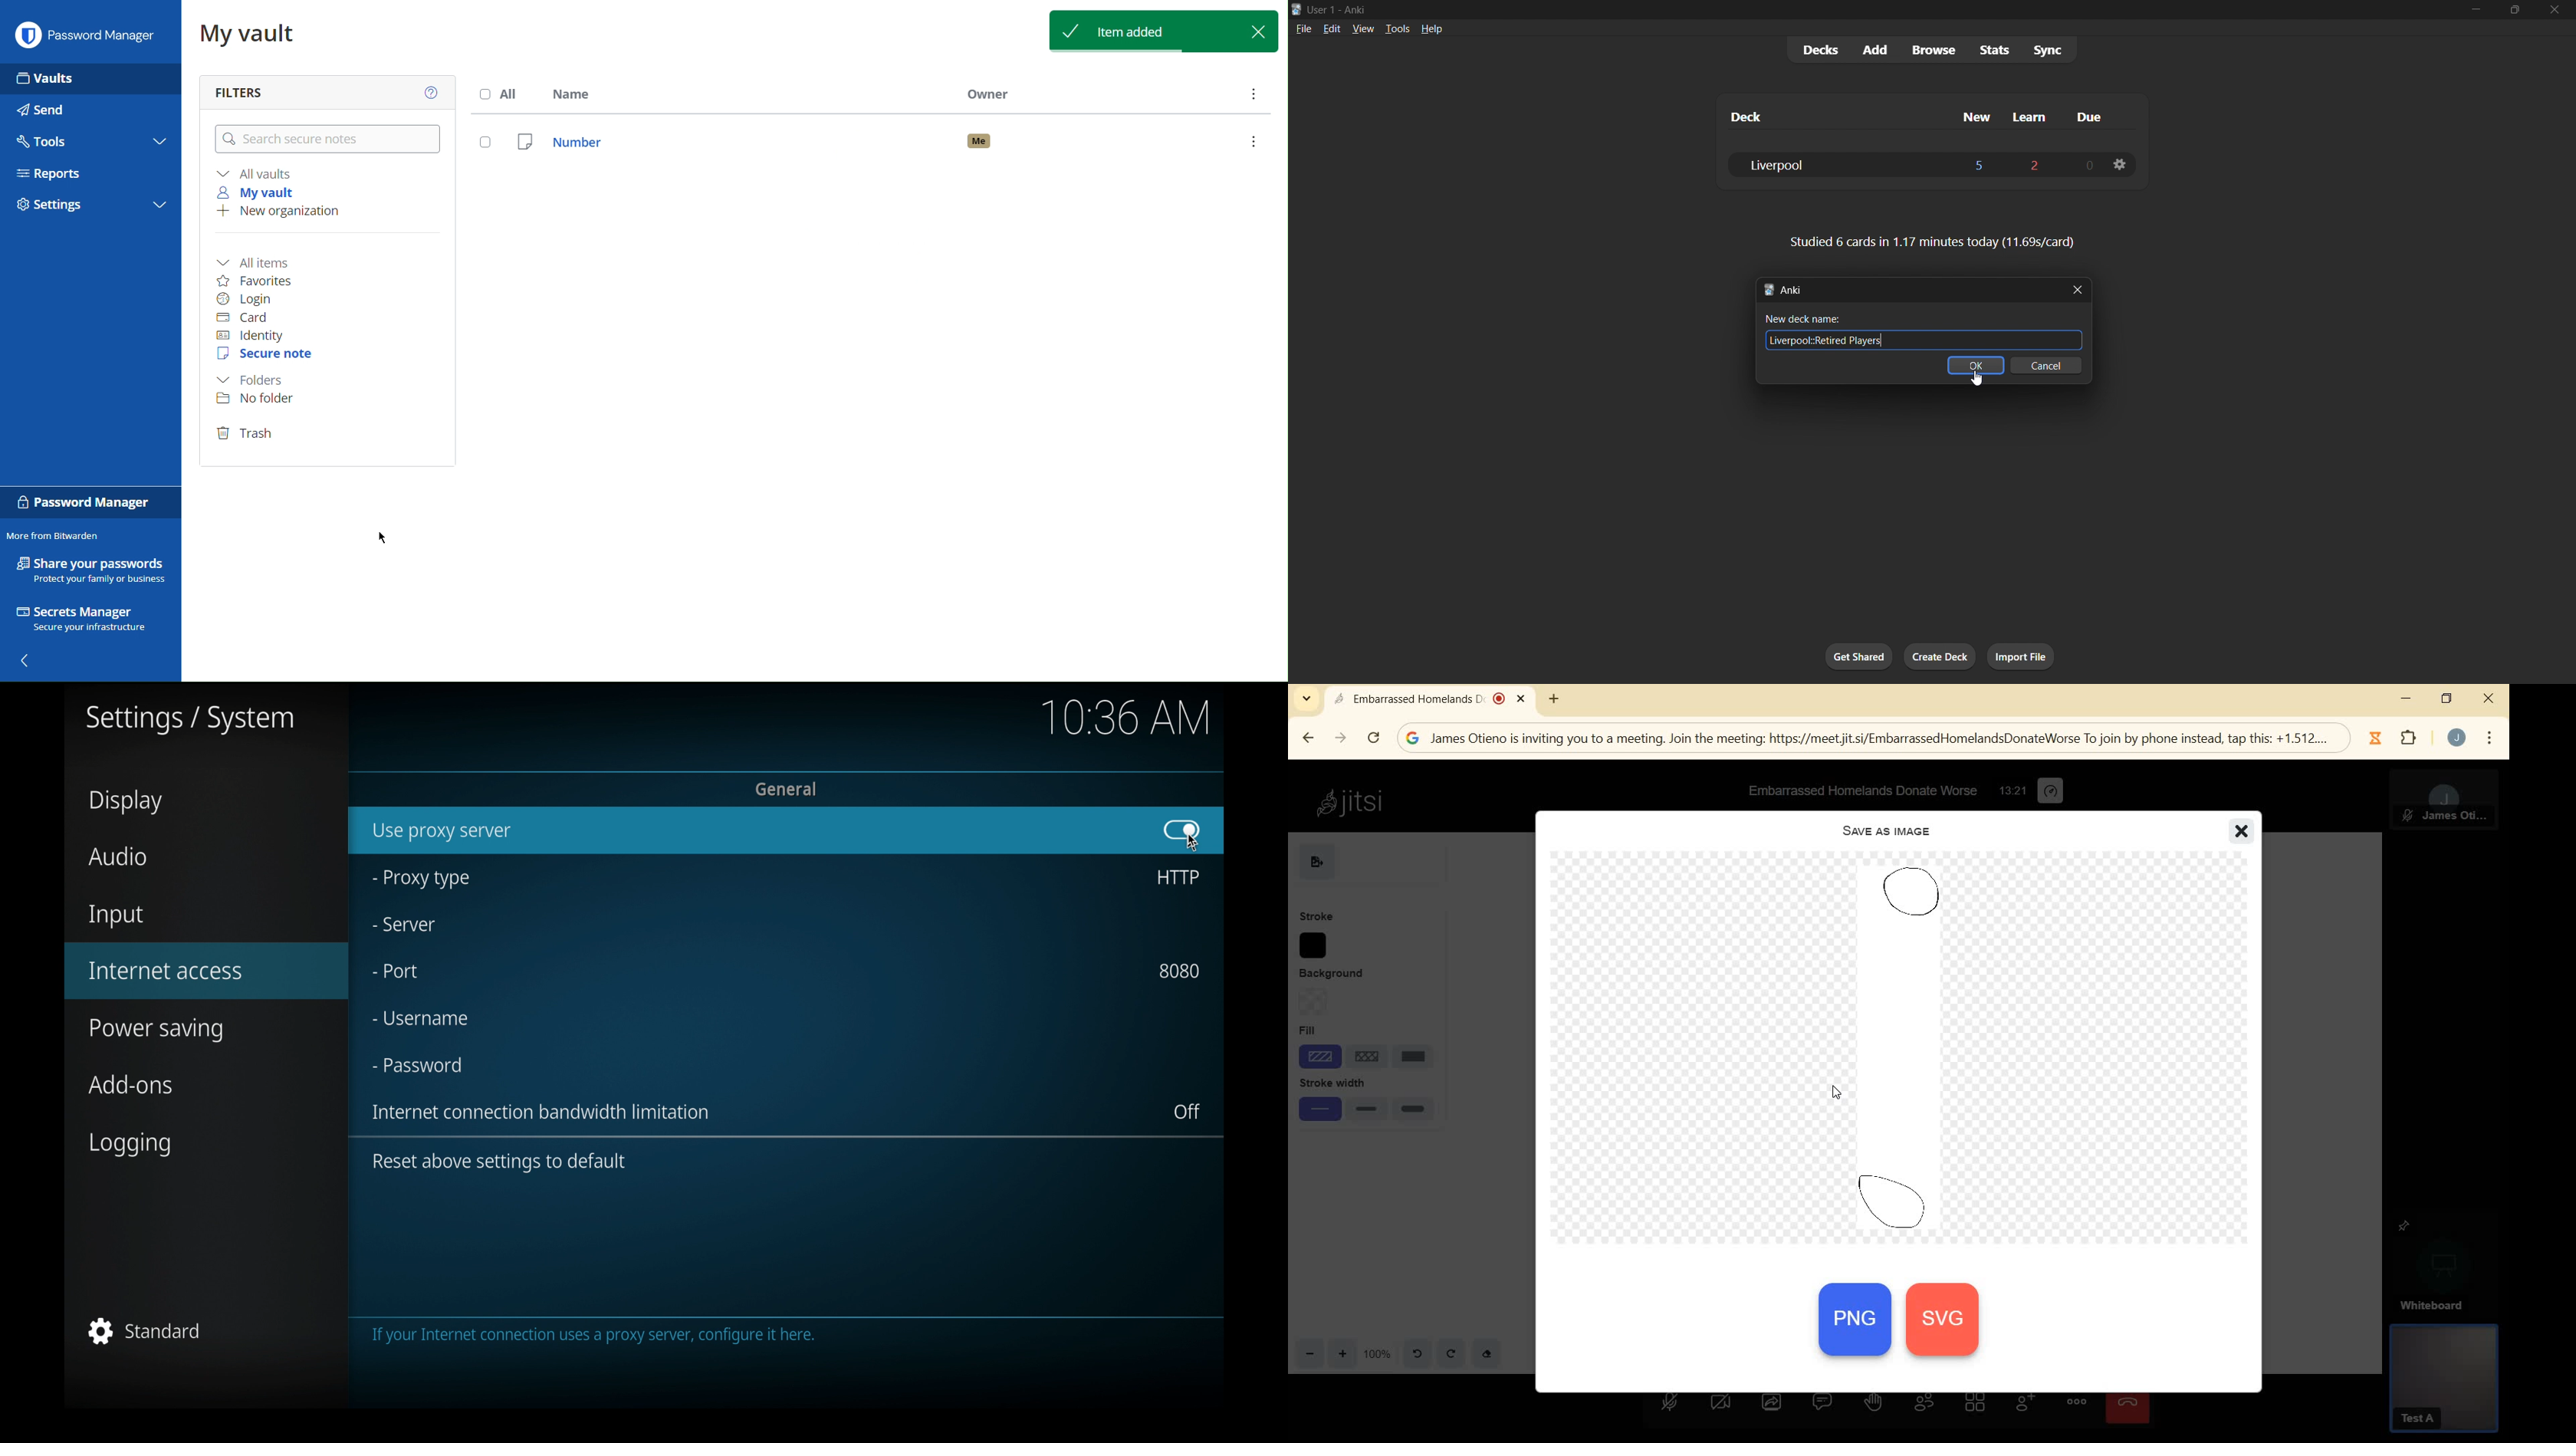  Describe the element at coordinates (1366, 1111) in the screenshot. I see `medium` at that location.